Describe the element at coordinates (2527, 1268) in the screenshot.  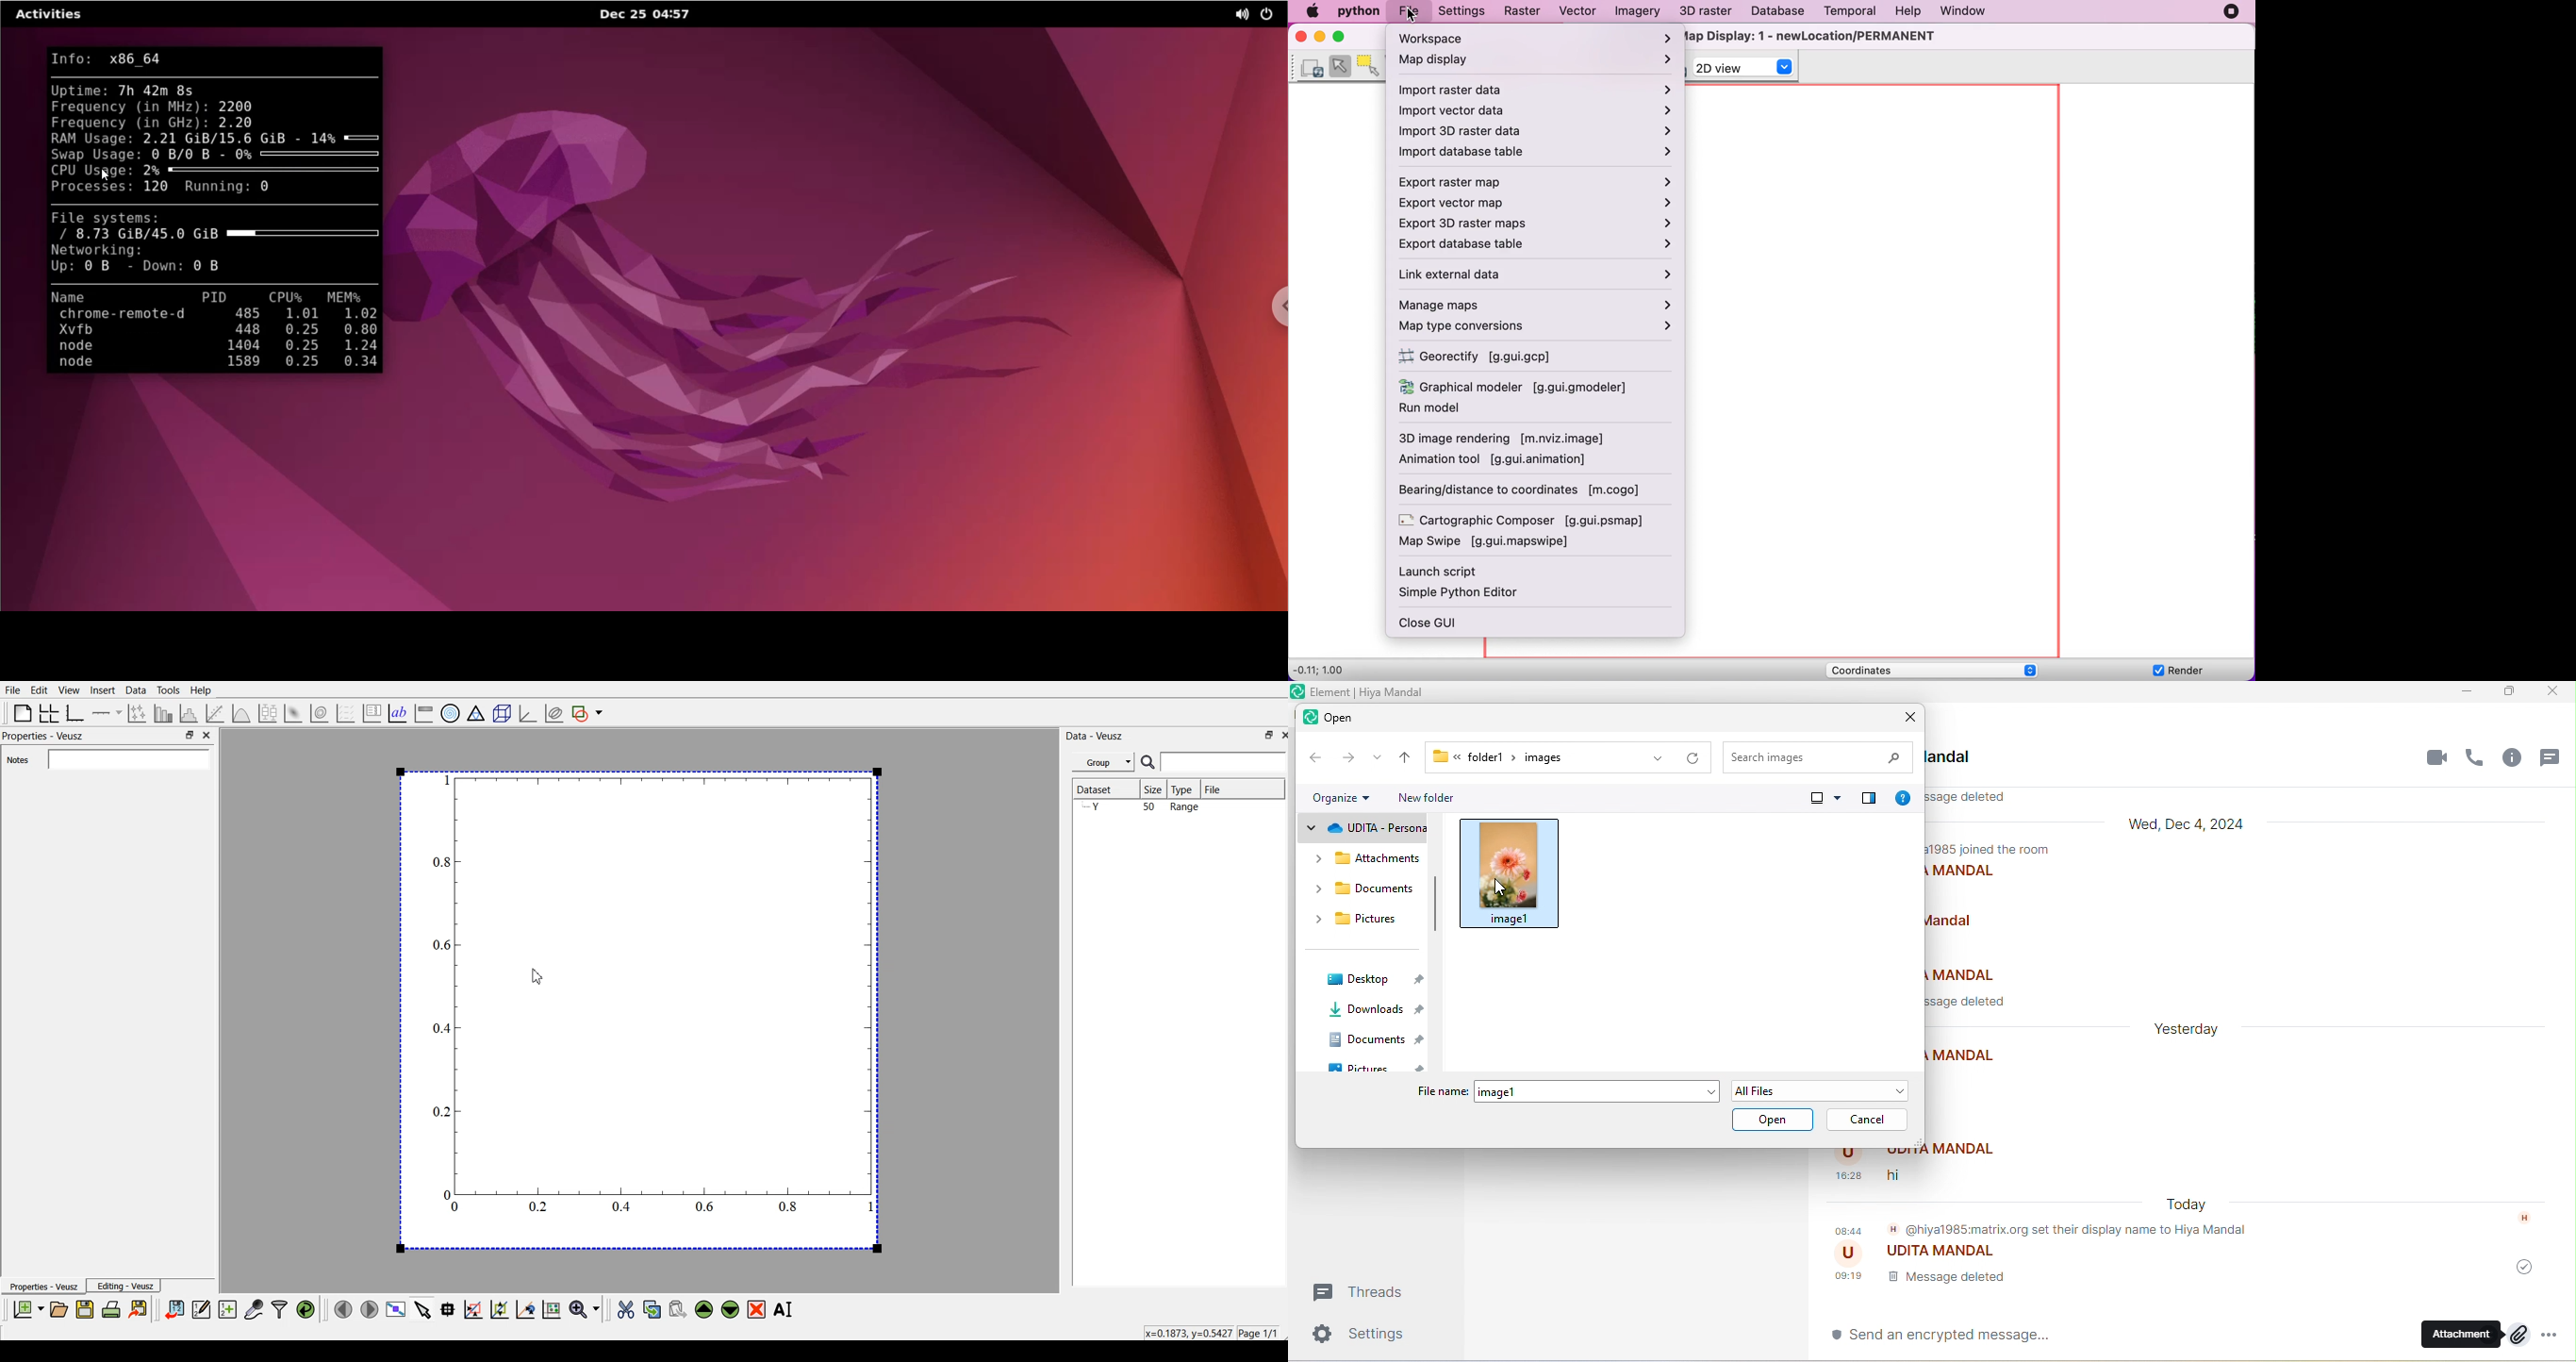
I see `message was sent` at that location.